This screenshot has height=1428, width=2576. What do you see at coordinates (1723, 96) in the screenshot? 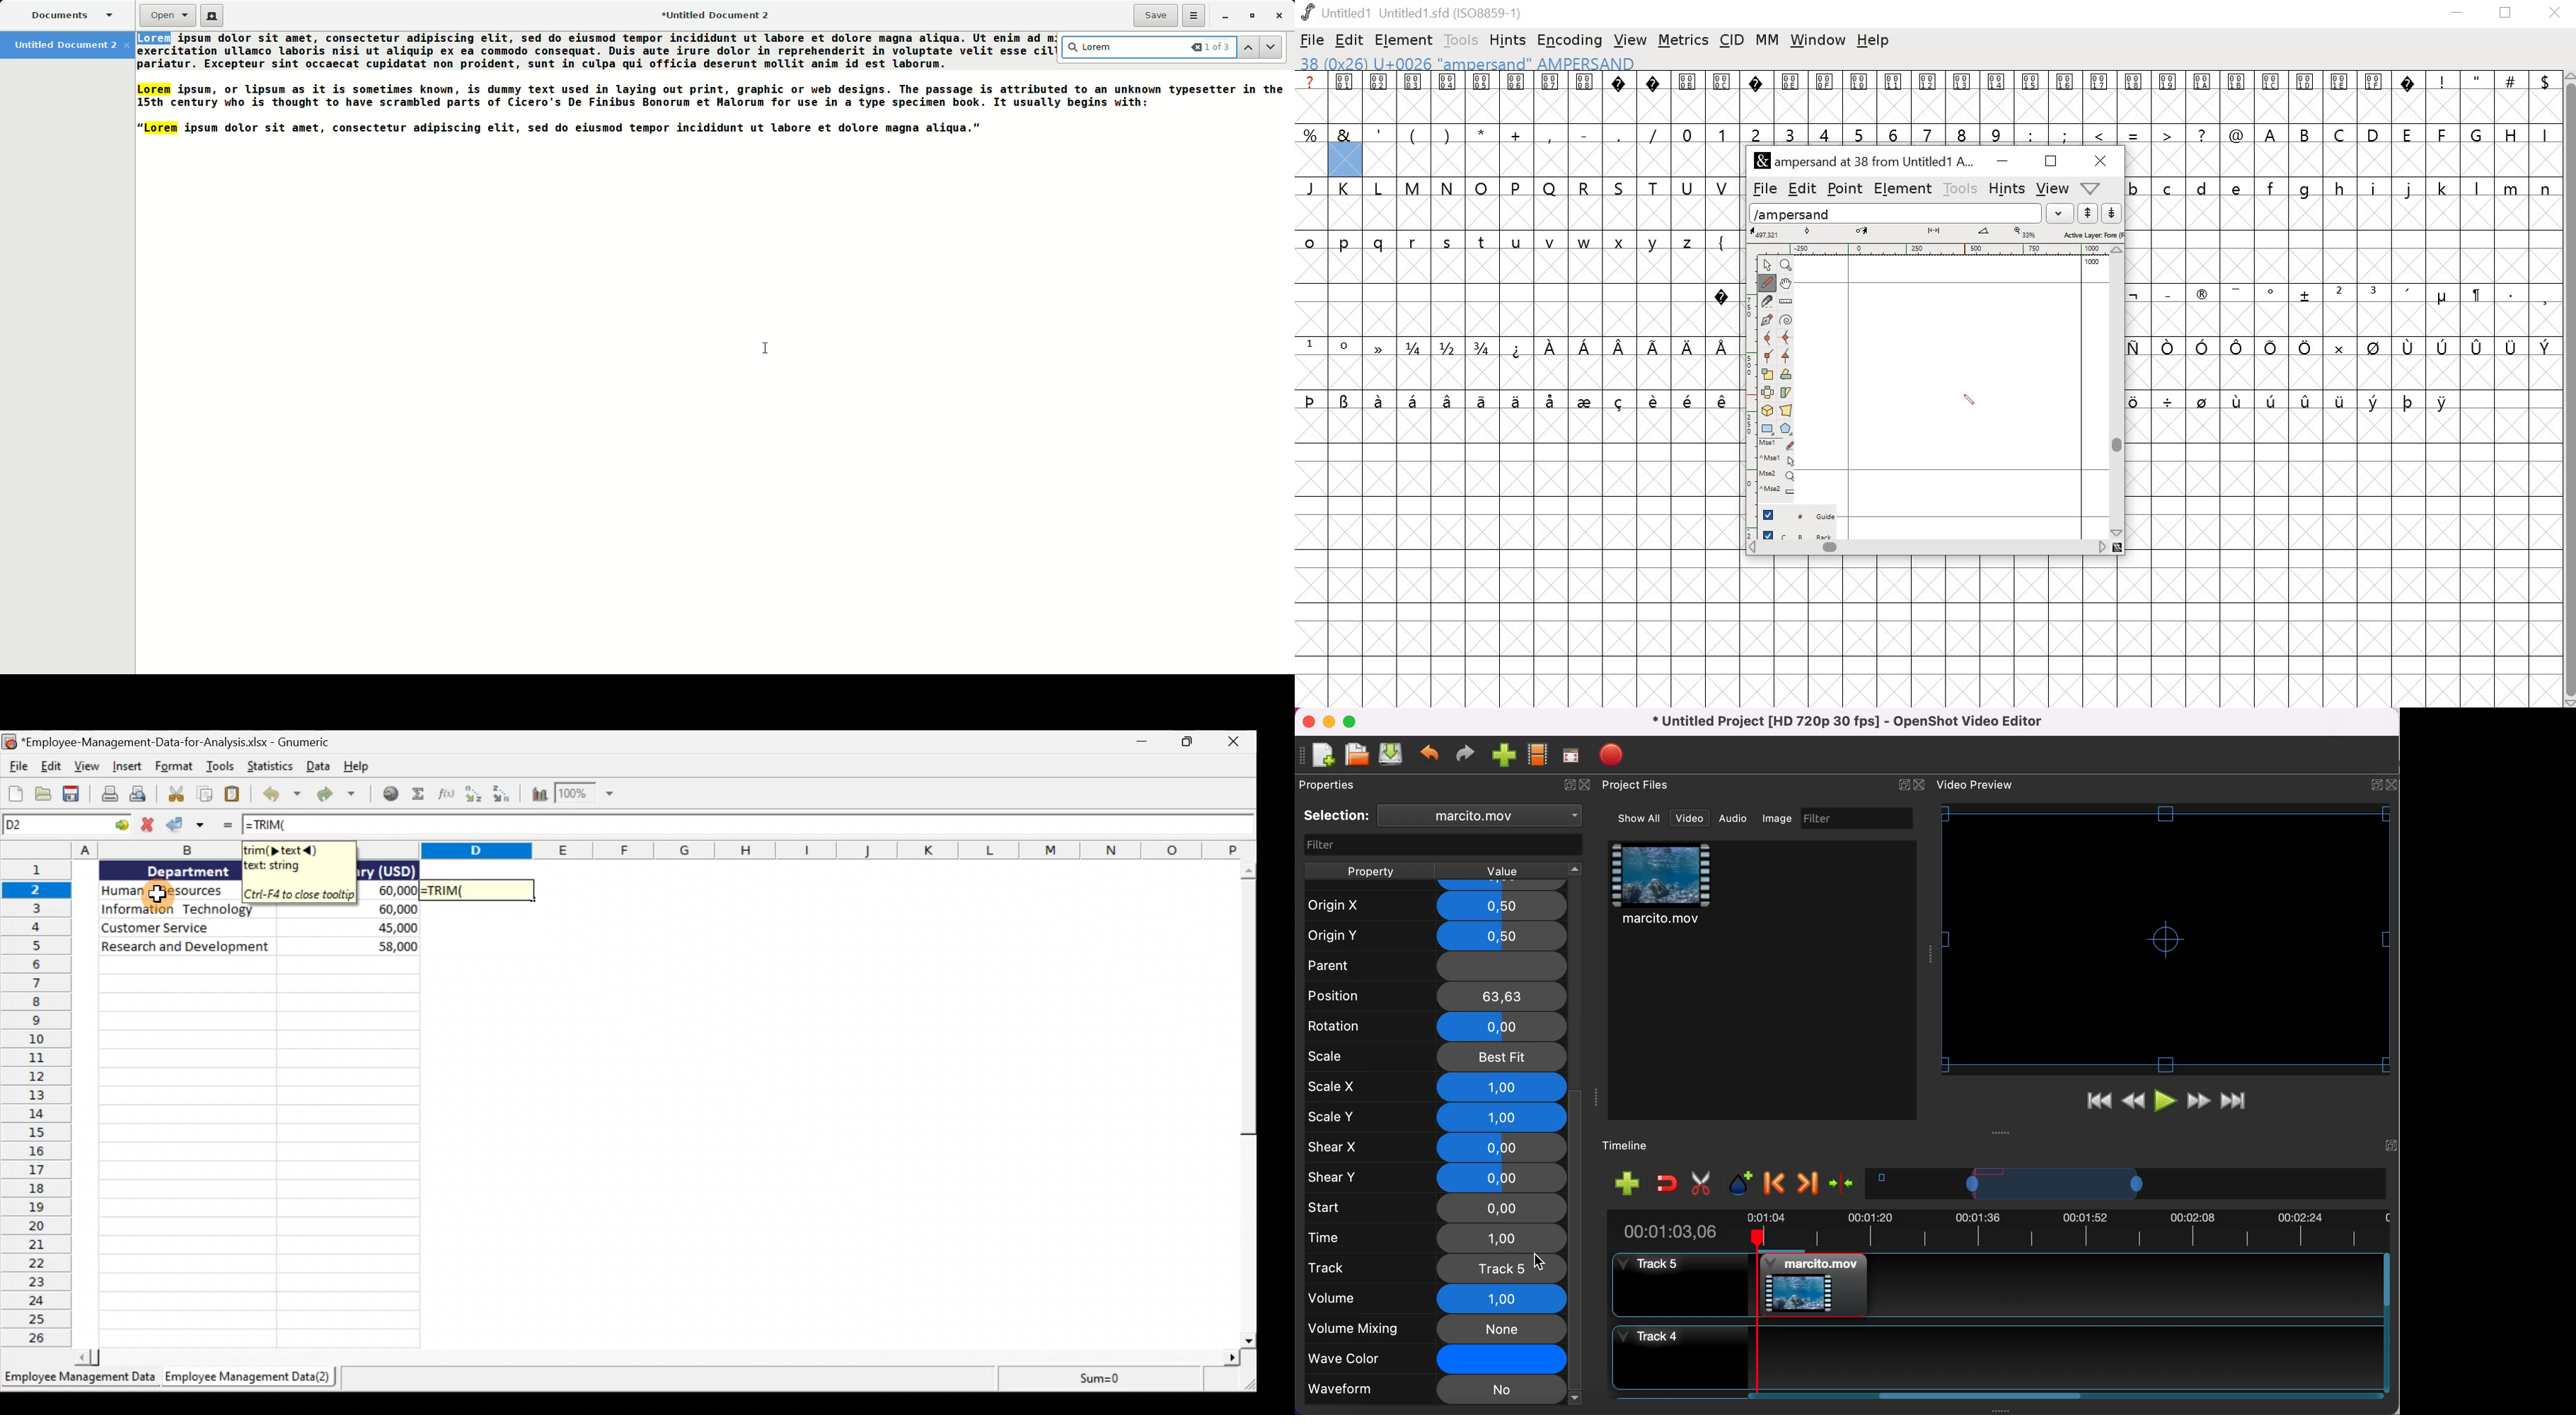
I see `000C` at bounding box center [1723, 96].